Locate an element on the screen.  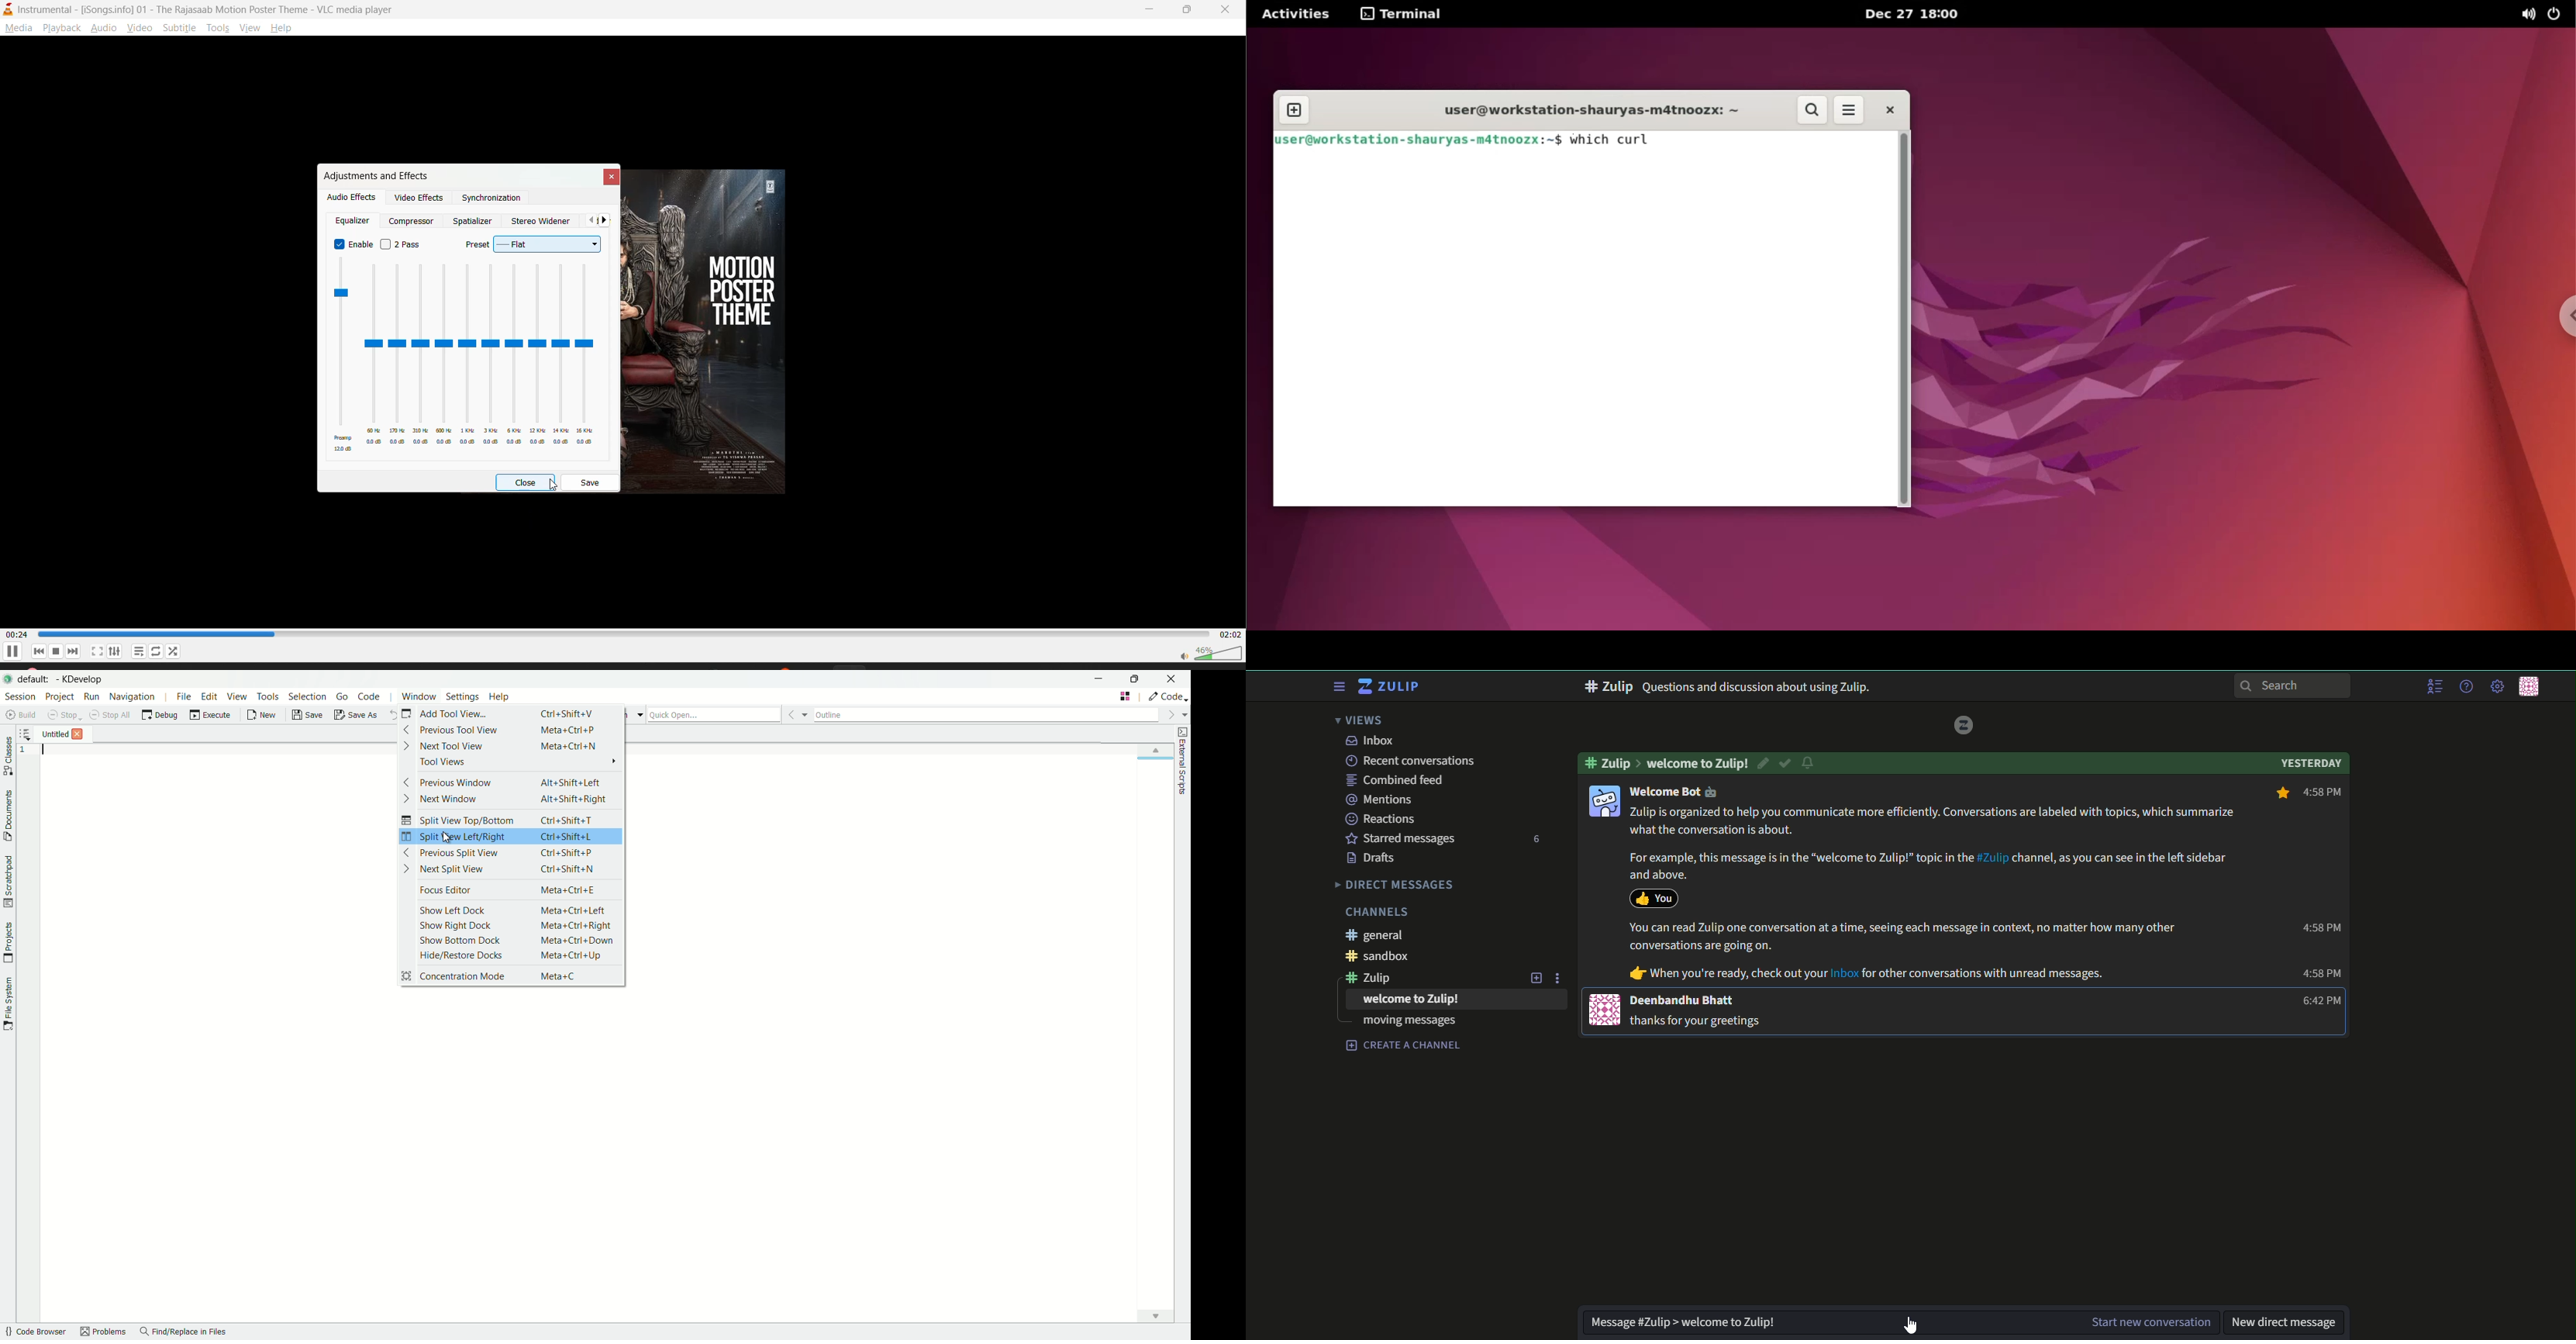
adjustments and effects is located at coordinates (376, 175).